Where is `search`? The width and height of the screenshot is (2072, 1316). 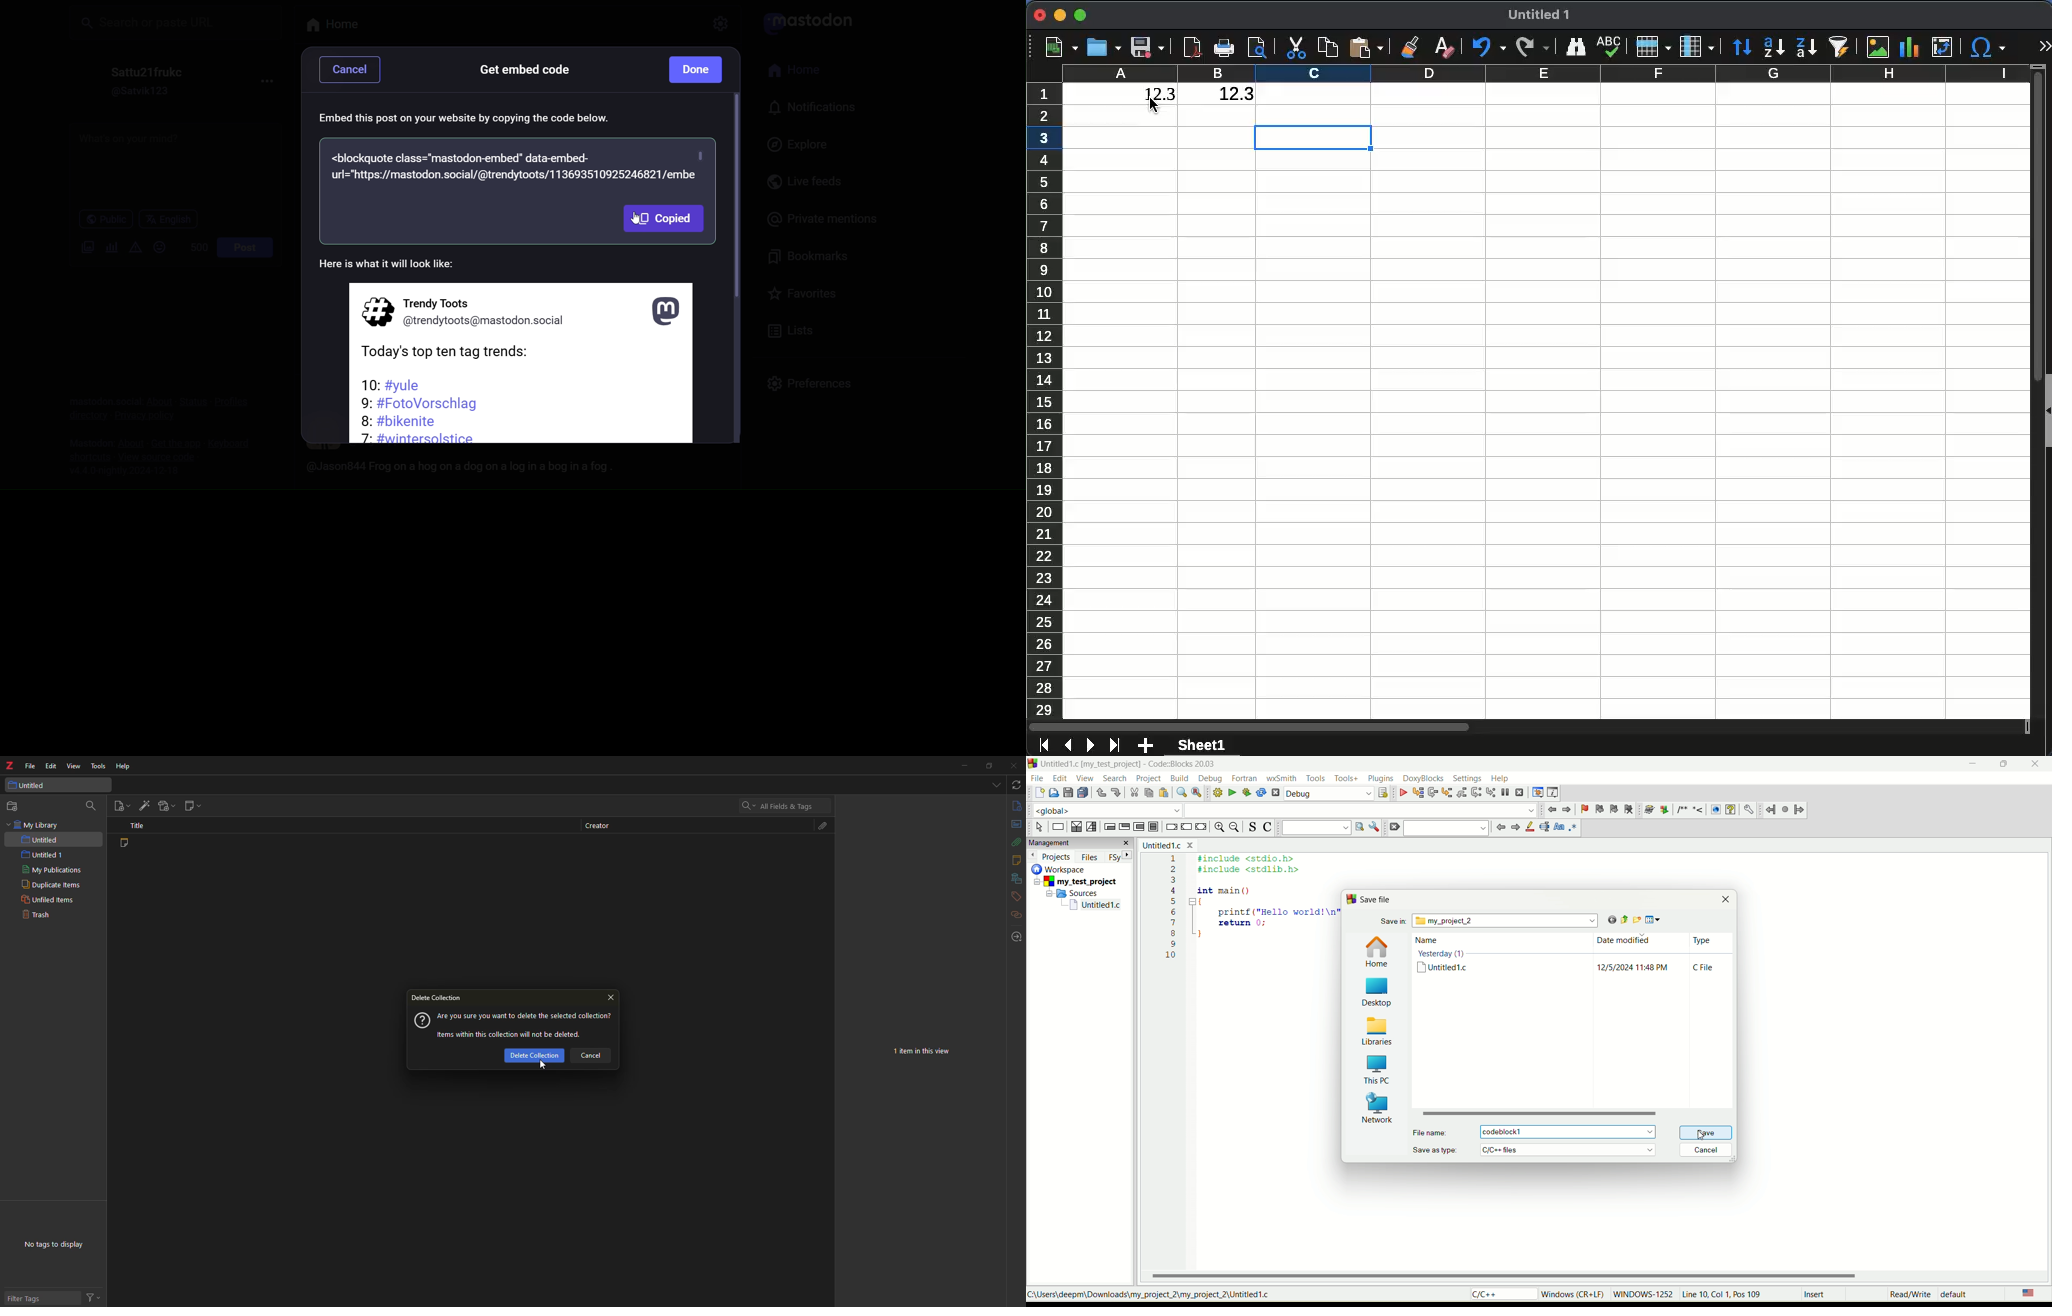 search is located at coordinates (94, 806).